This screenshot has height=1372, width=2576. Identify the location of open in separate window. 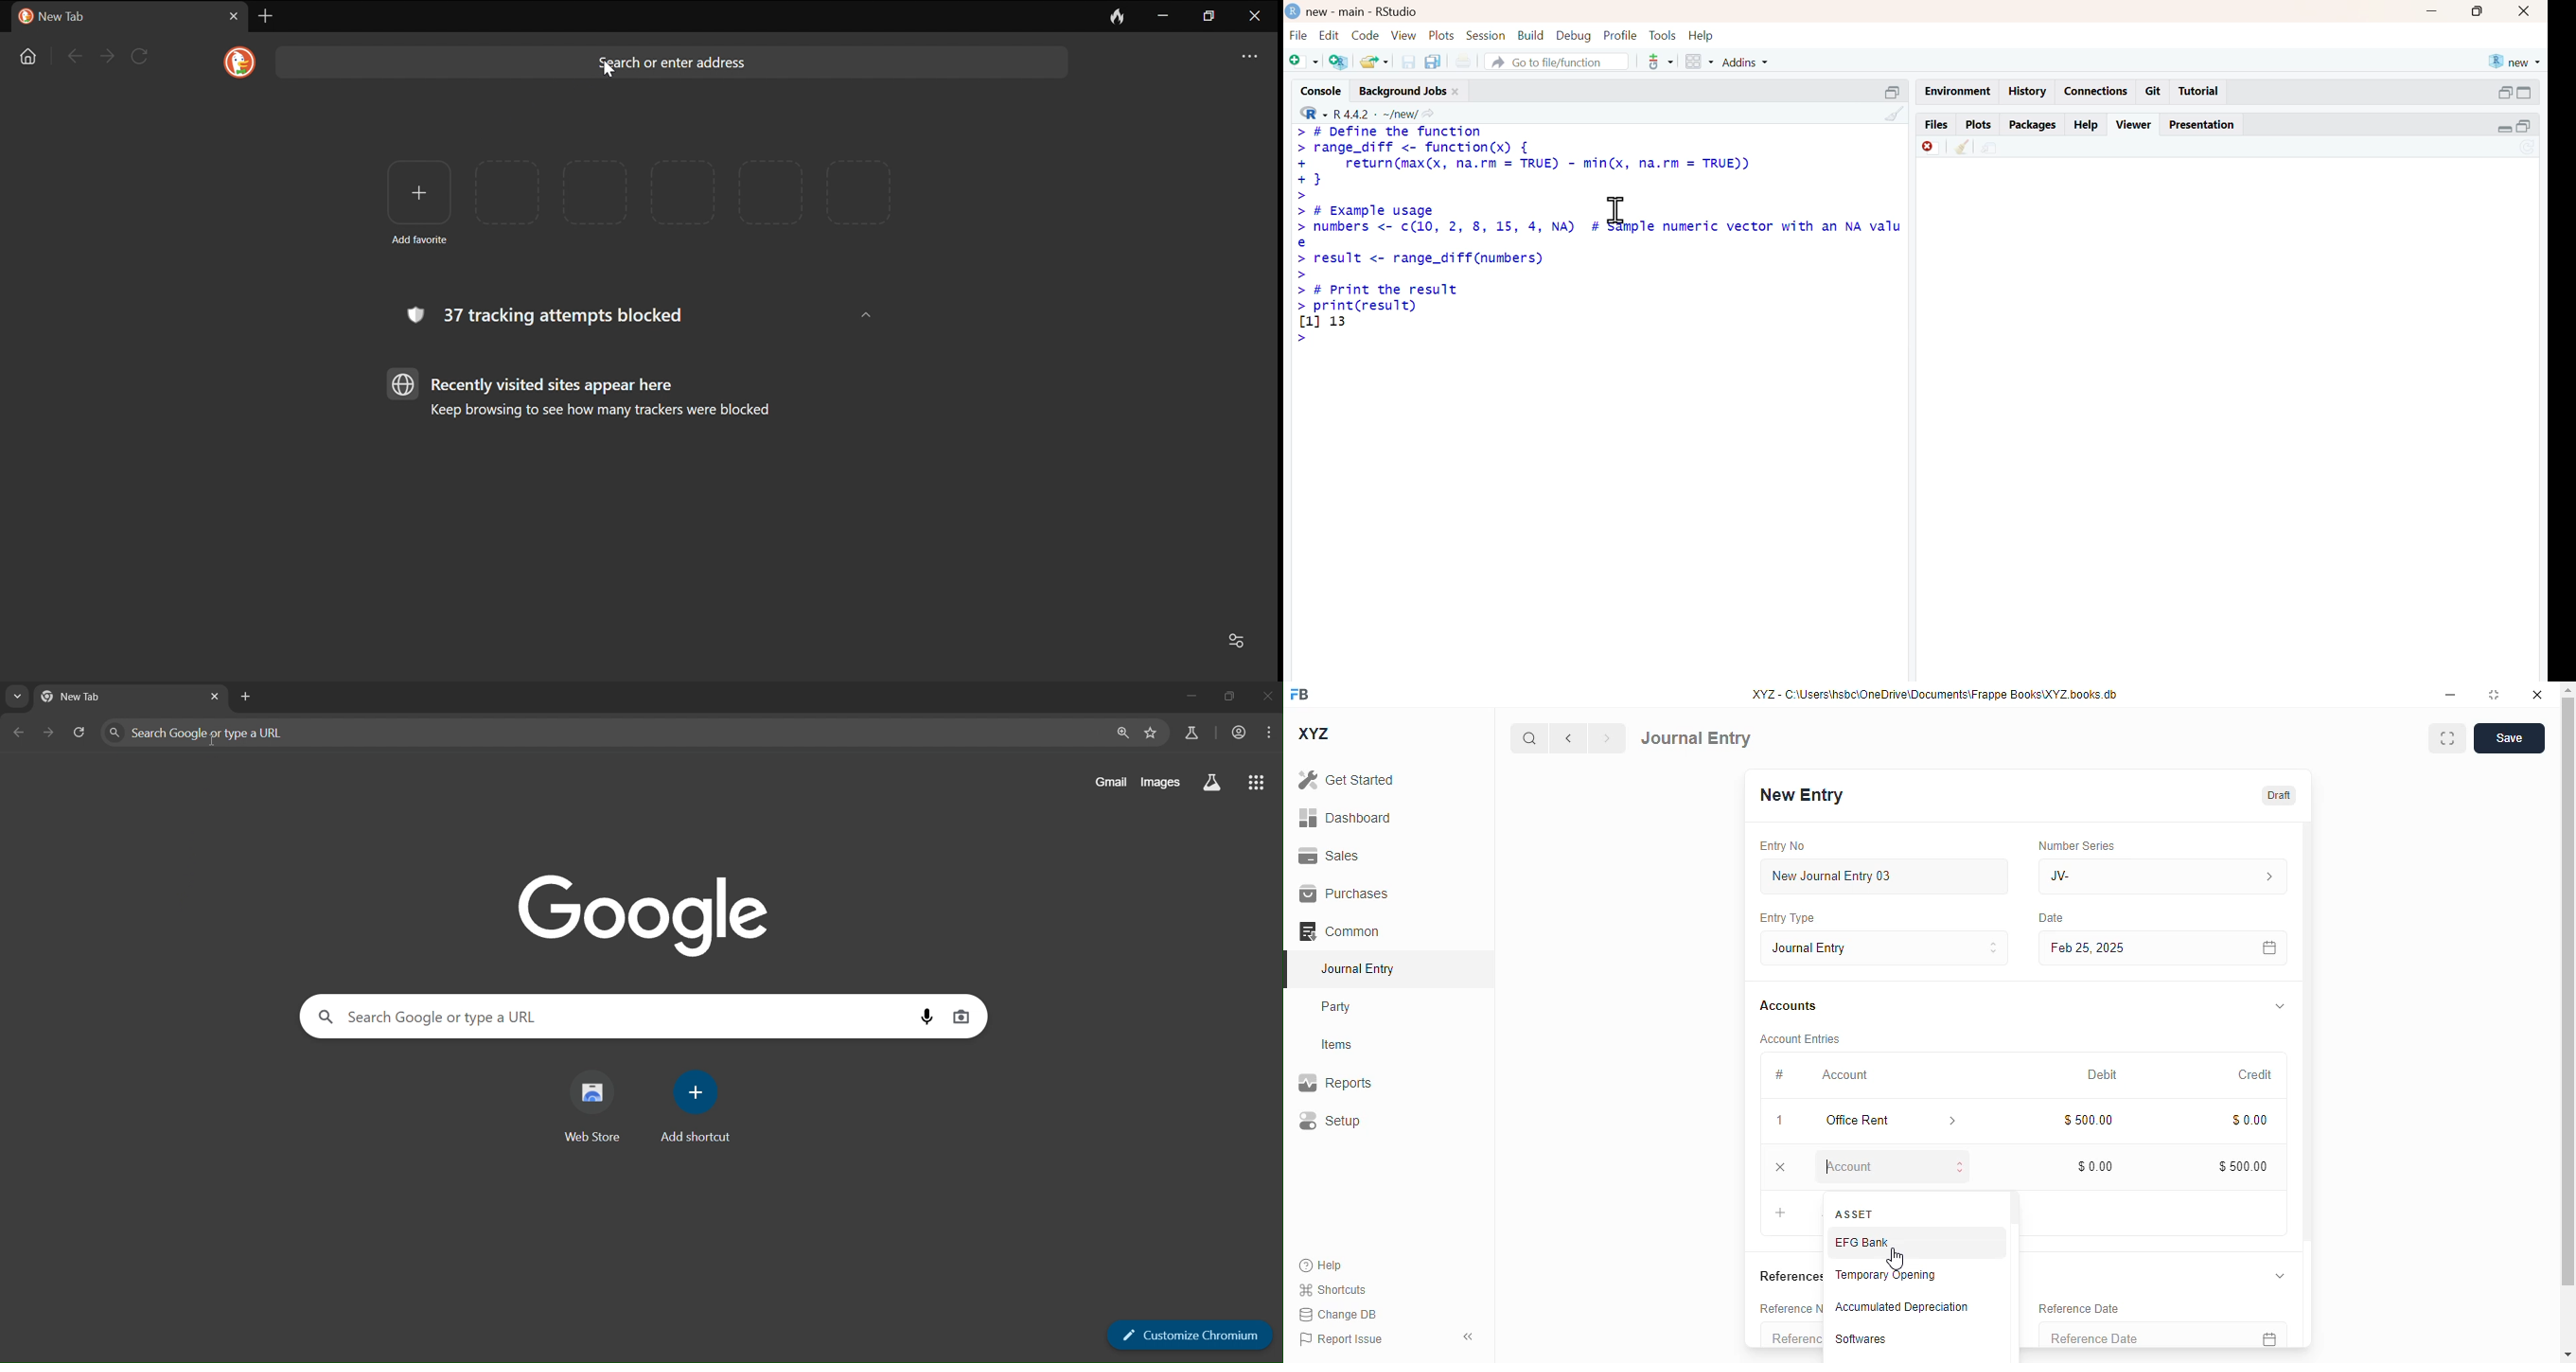
(2525, 126).